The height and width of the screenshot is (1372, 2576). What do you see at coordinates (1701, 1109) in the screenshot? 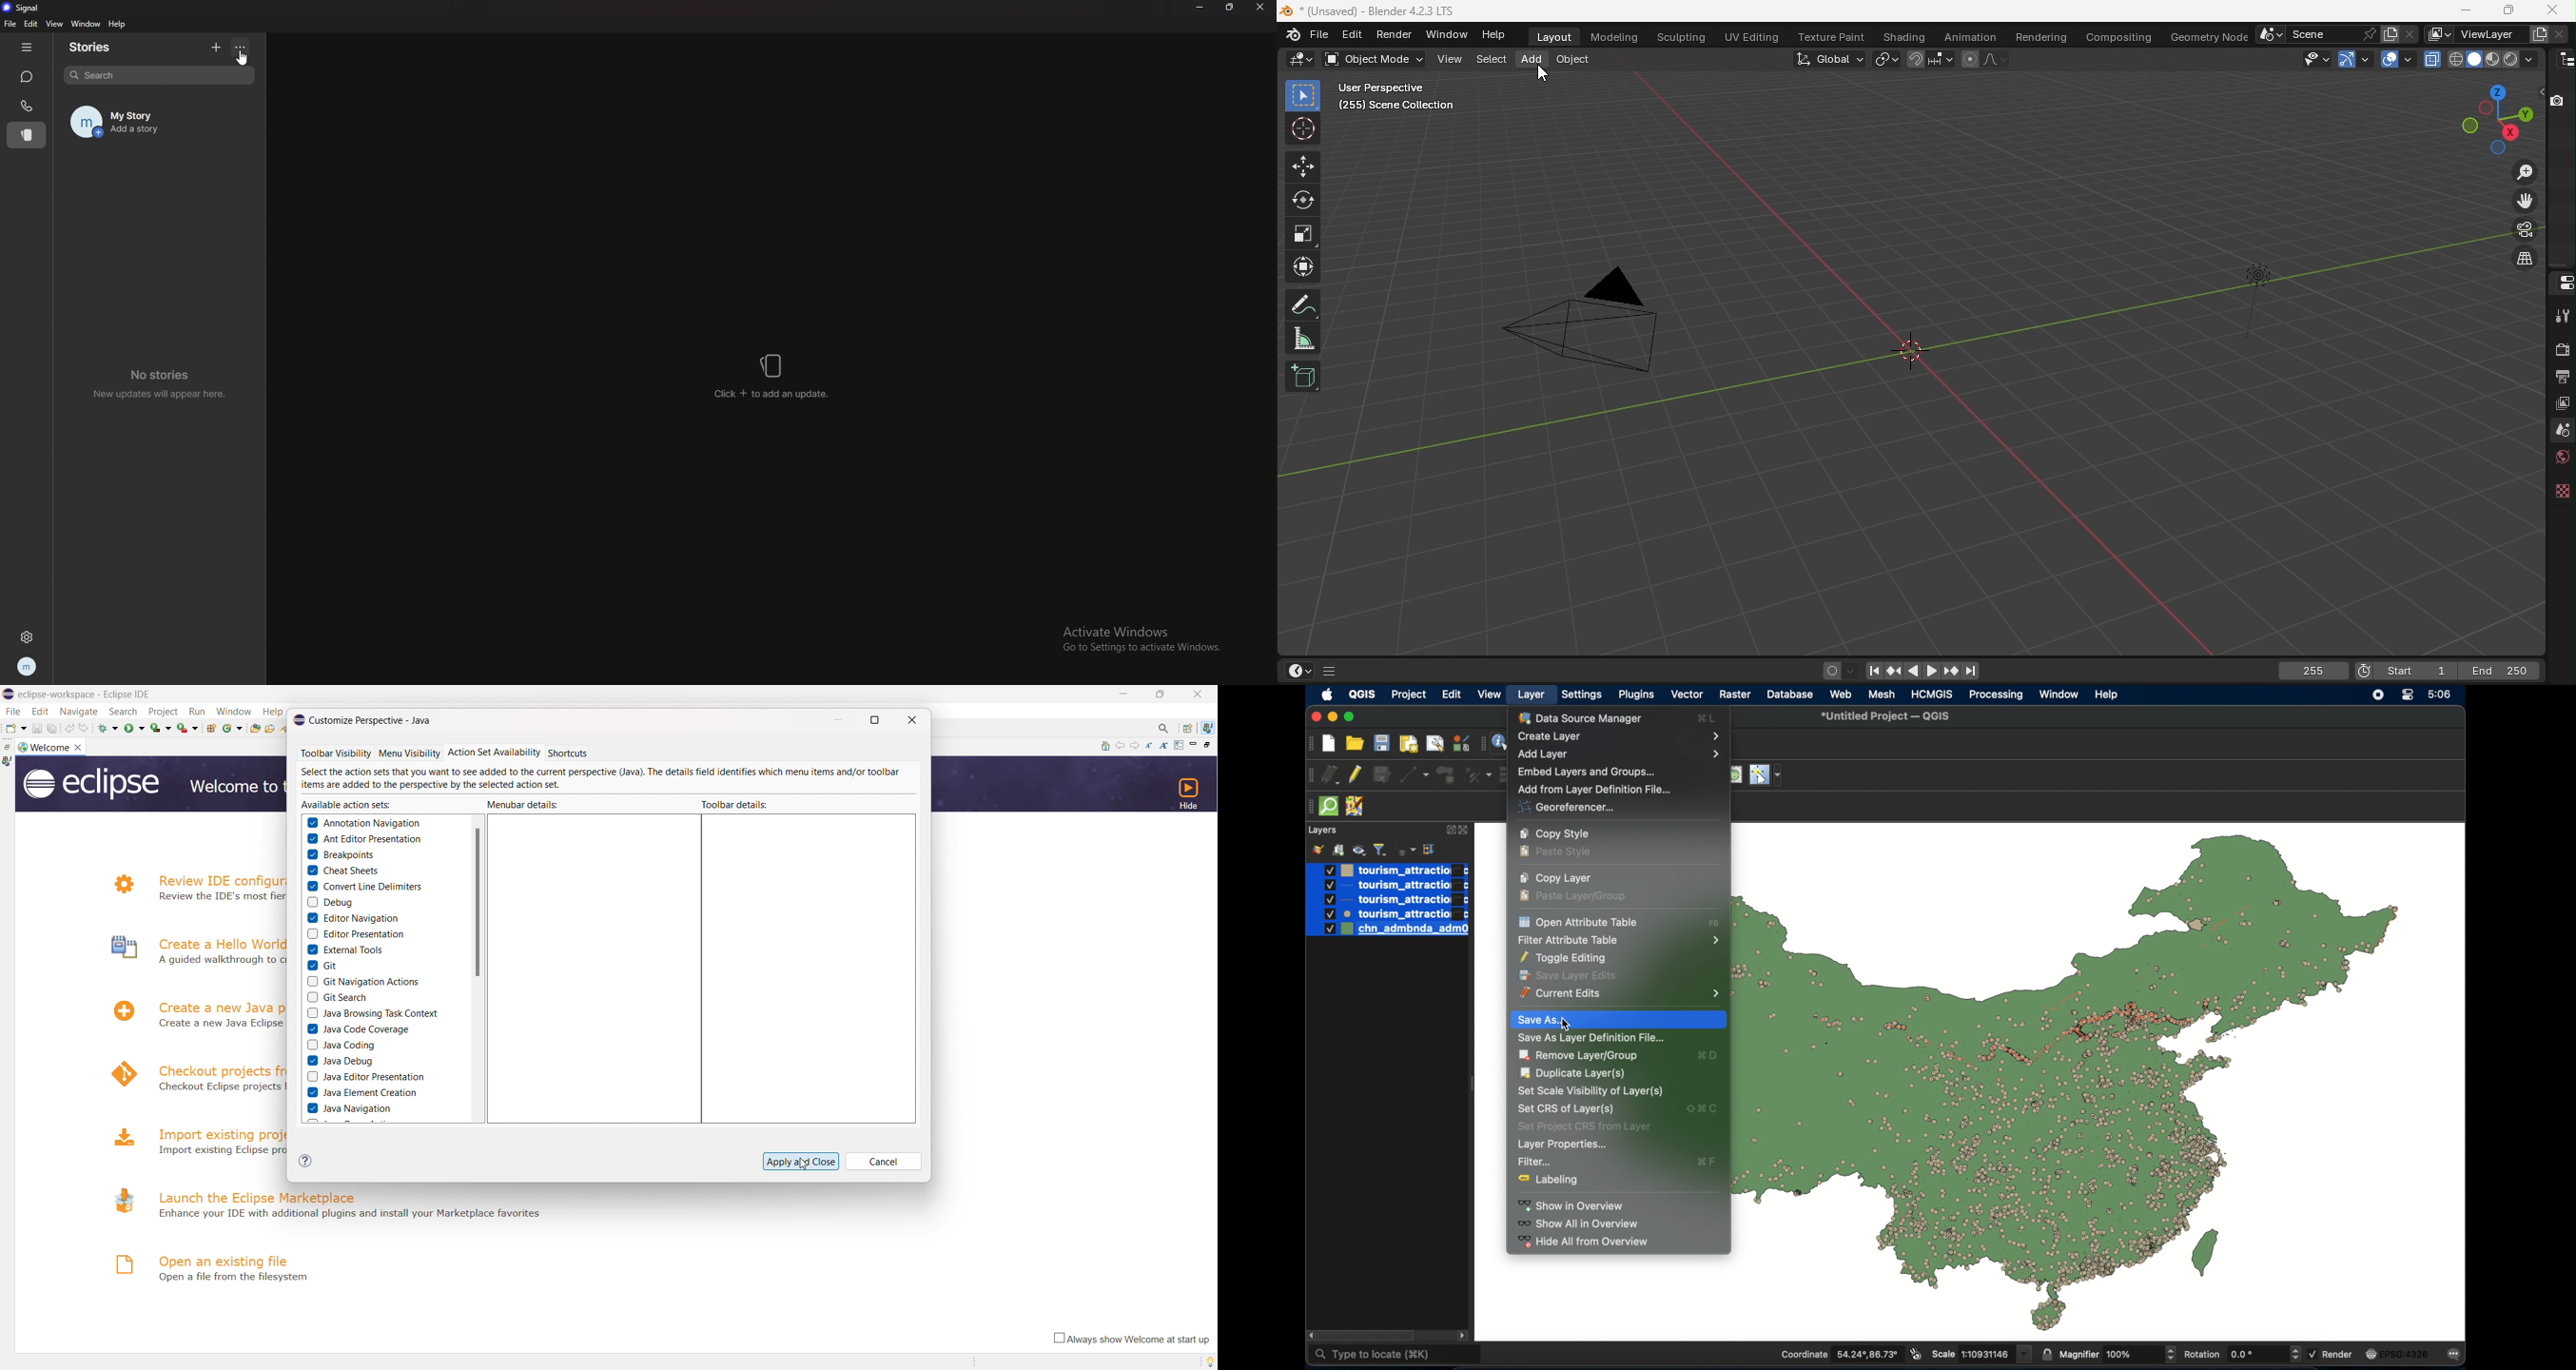
I see `set crs shortcut` at bounding box center [1701, 1109].